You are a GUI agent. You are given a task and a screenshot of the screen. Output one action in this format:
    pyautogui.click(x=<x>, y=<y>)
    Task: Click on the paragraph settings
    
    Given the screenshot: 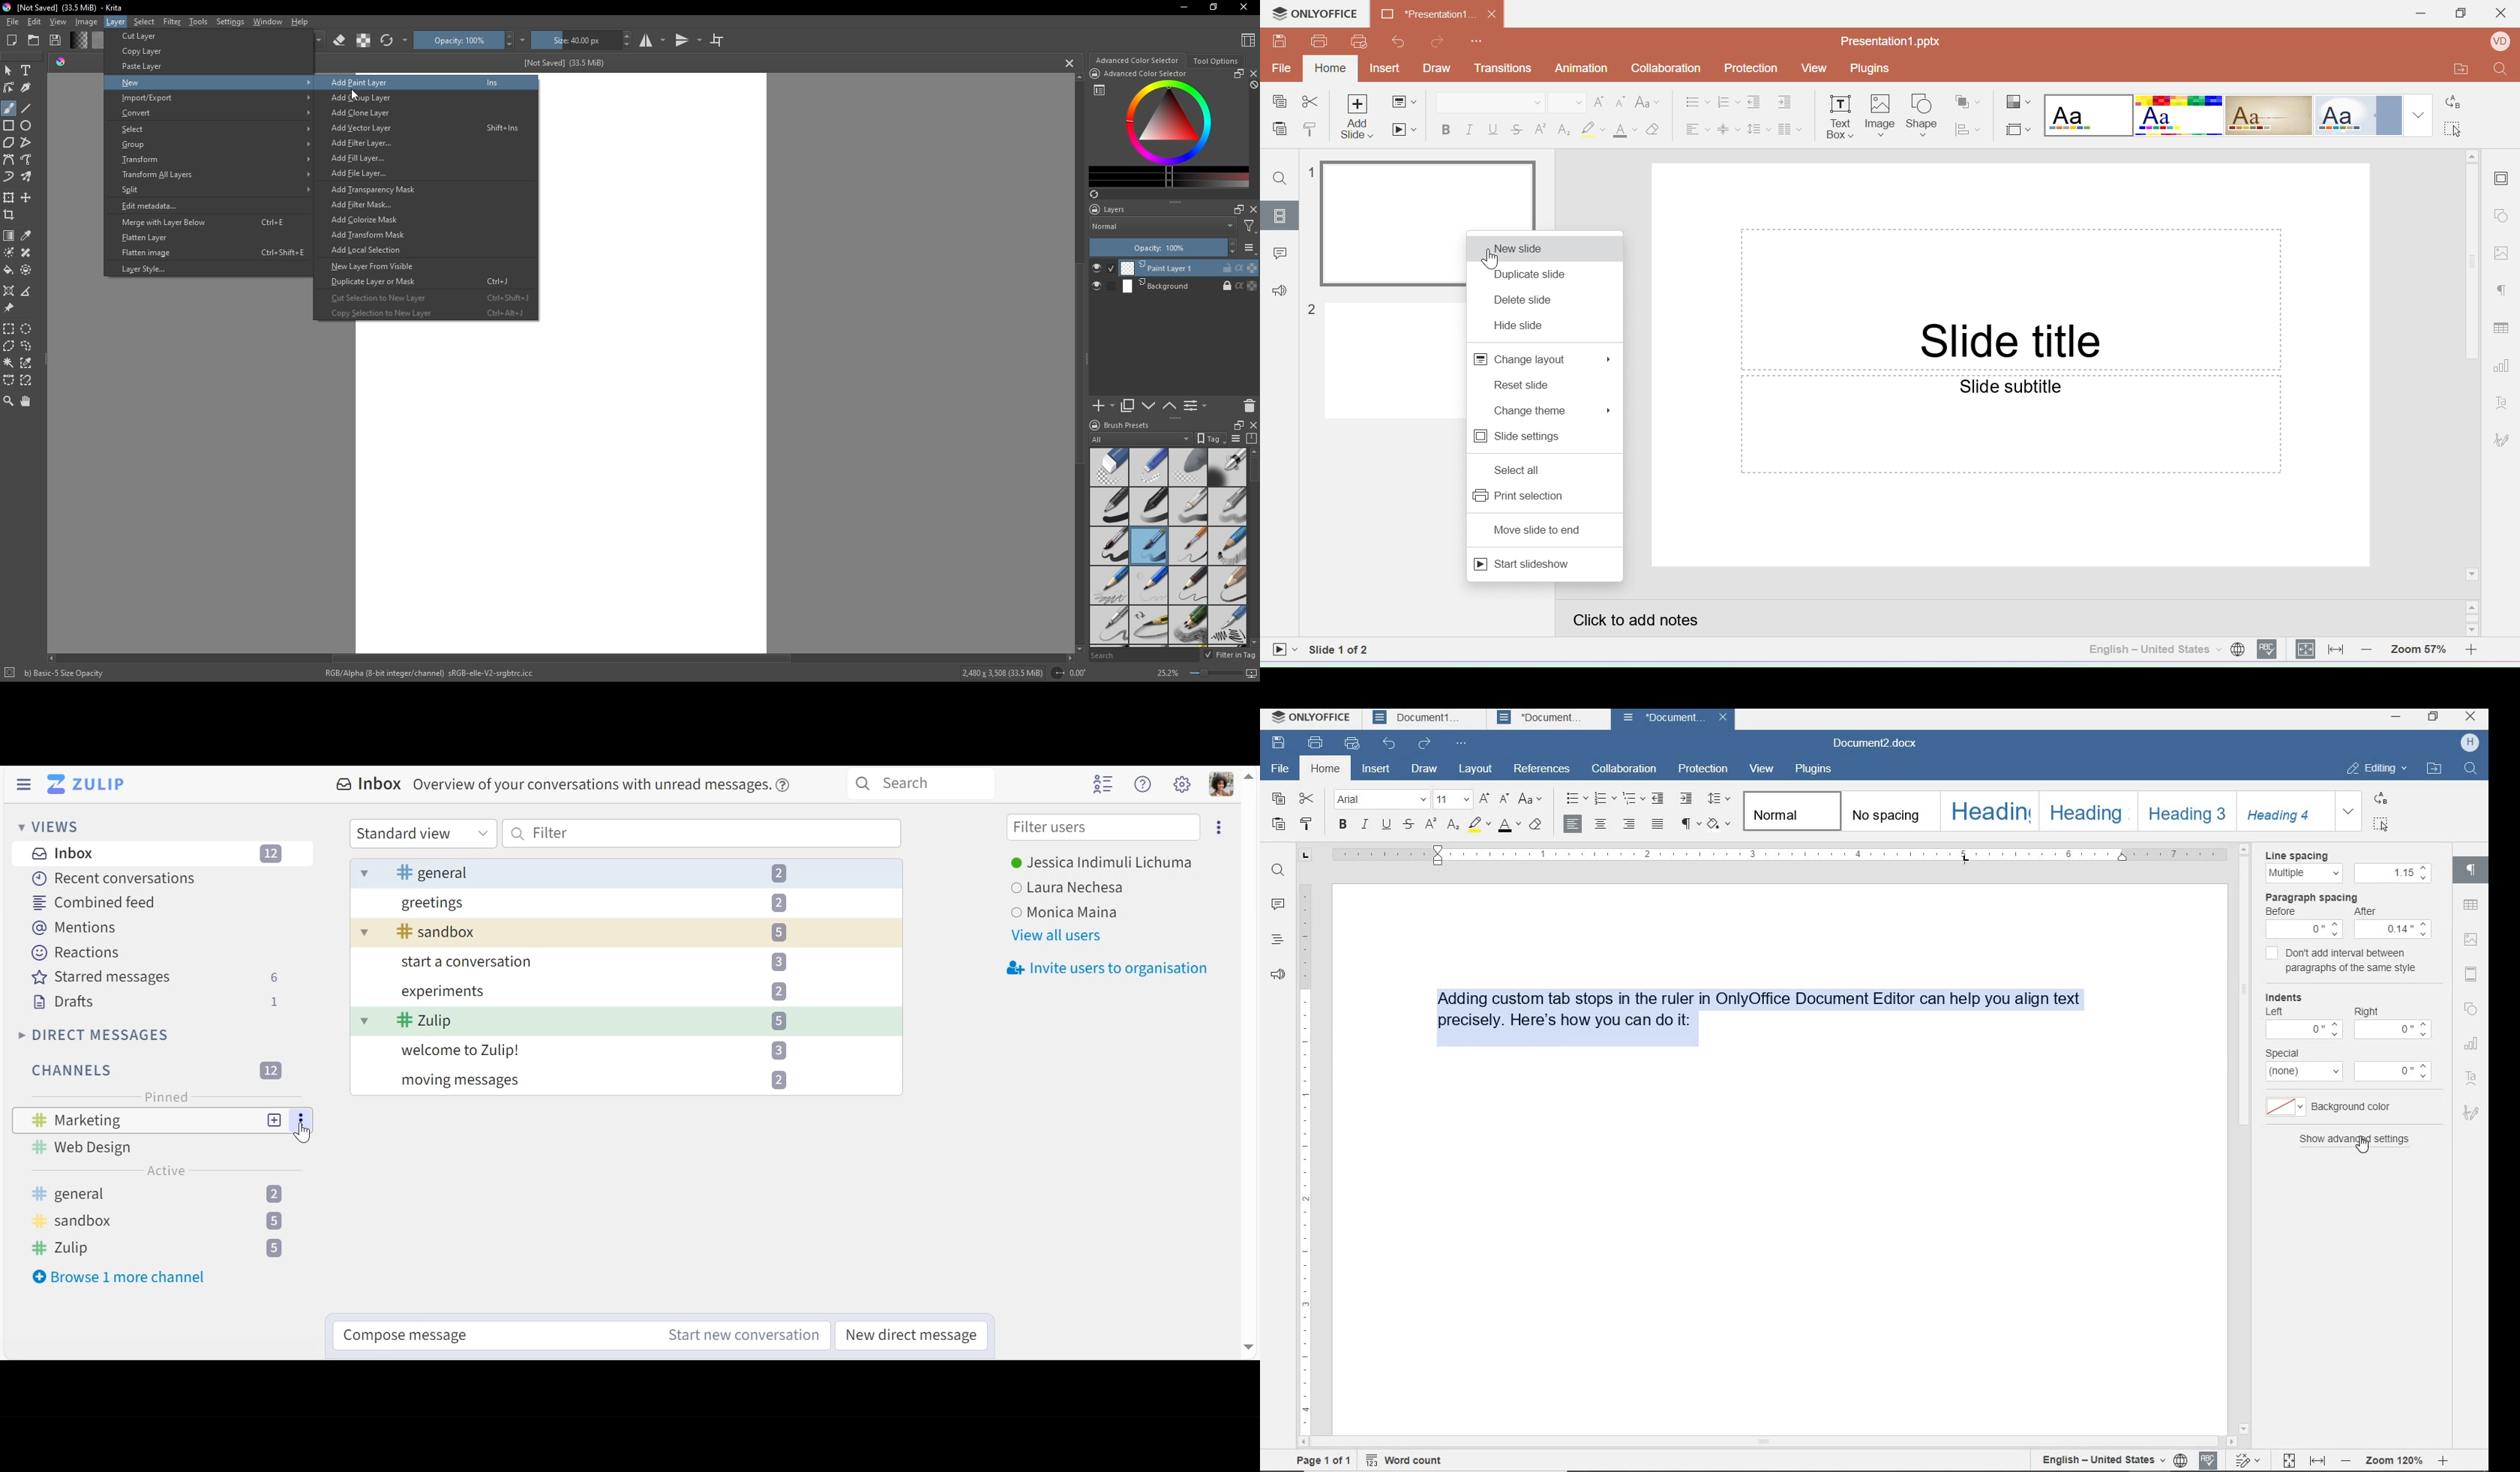 What is the action you would take?
    pyautogui.click(x=2473, y=869)
    